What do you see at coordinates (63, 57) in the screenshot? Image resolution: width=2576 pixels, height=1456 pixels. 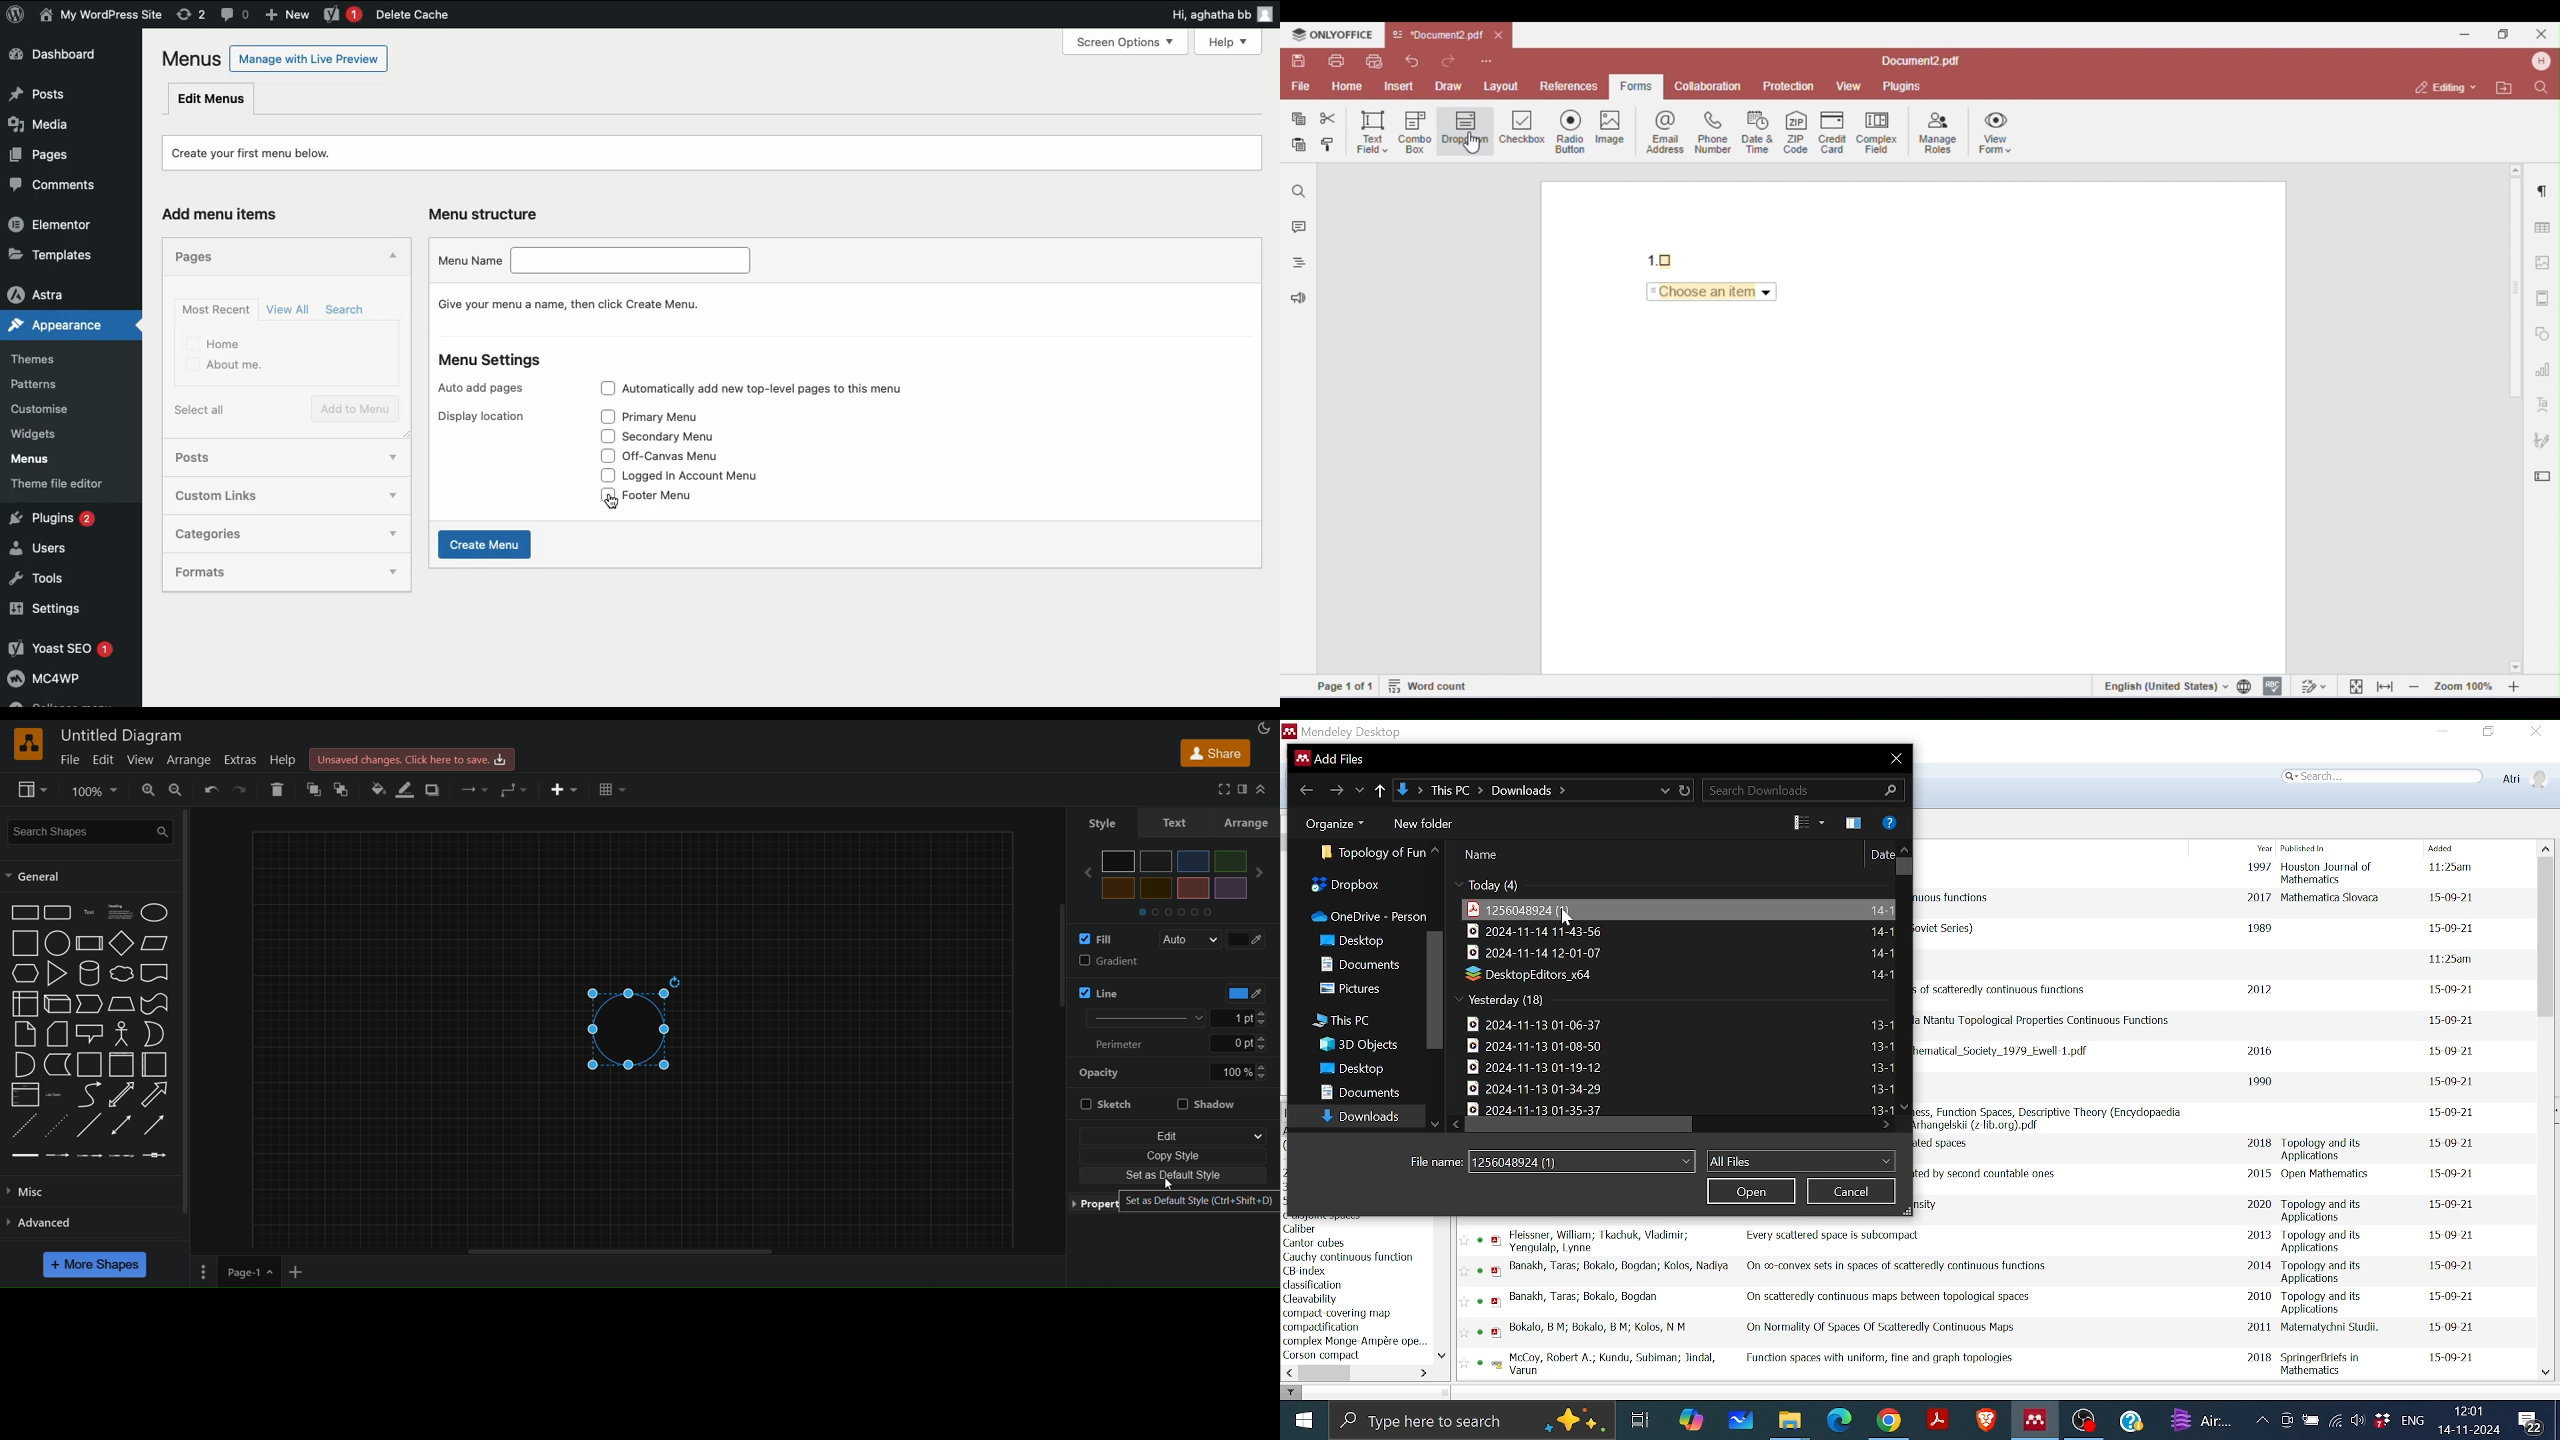 I see `Dashboard` at bounding box center [63, 57].